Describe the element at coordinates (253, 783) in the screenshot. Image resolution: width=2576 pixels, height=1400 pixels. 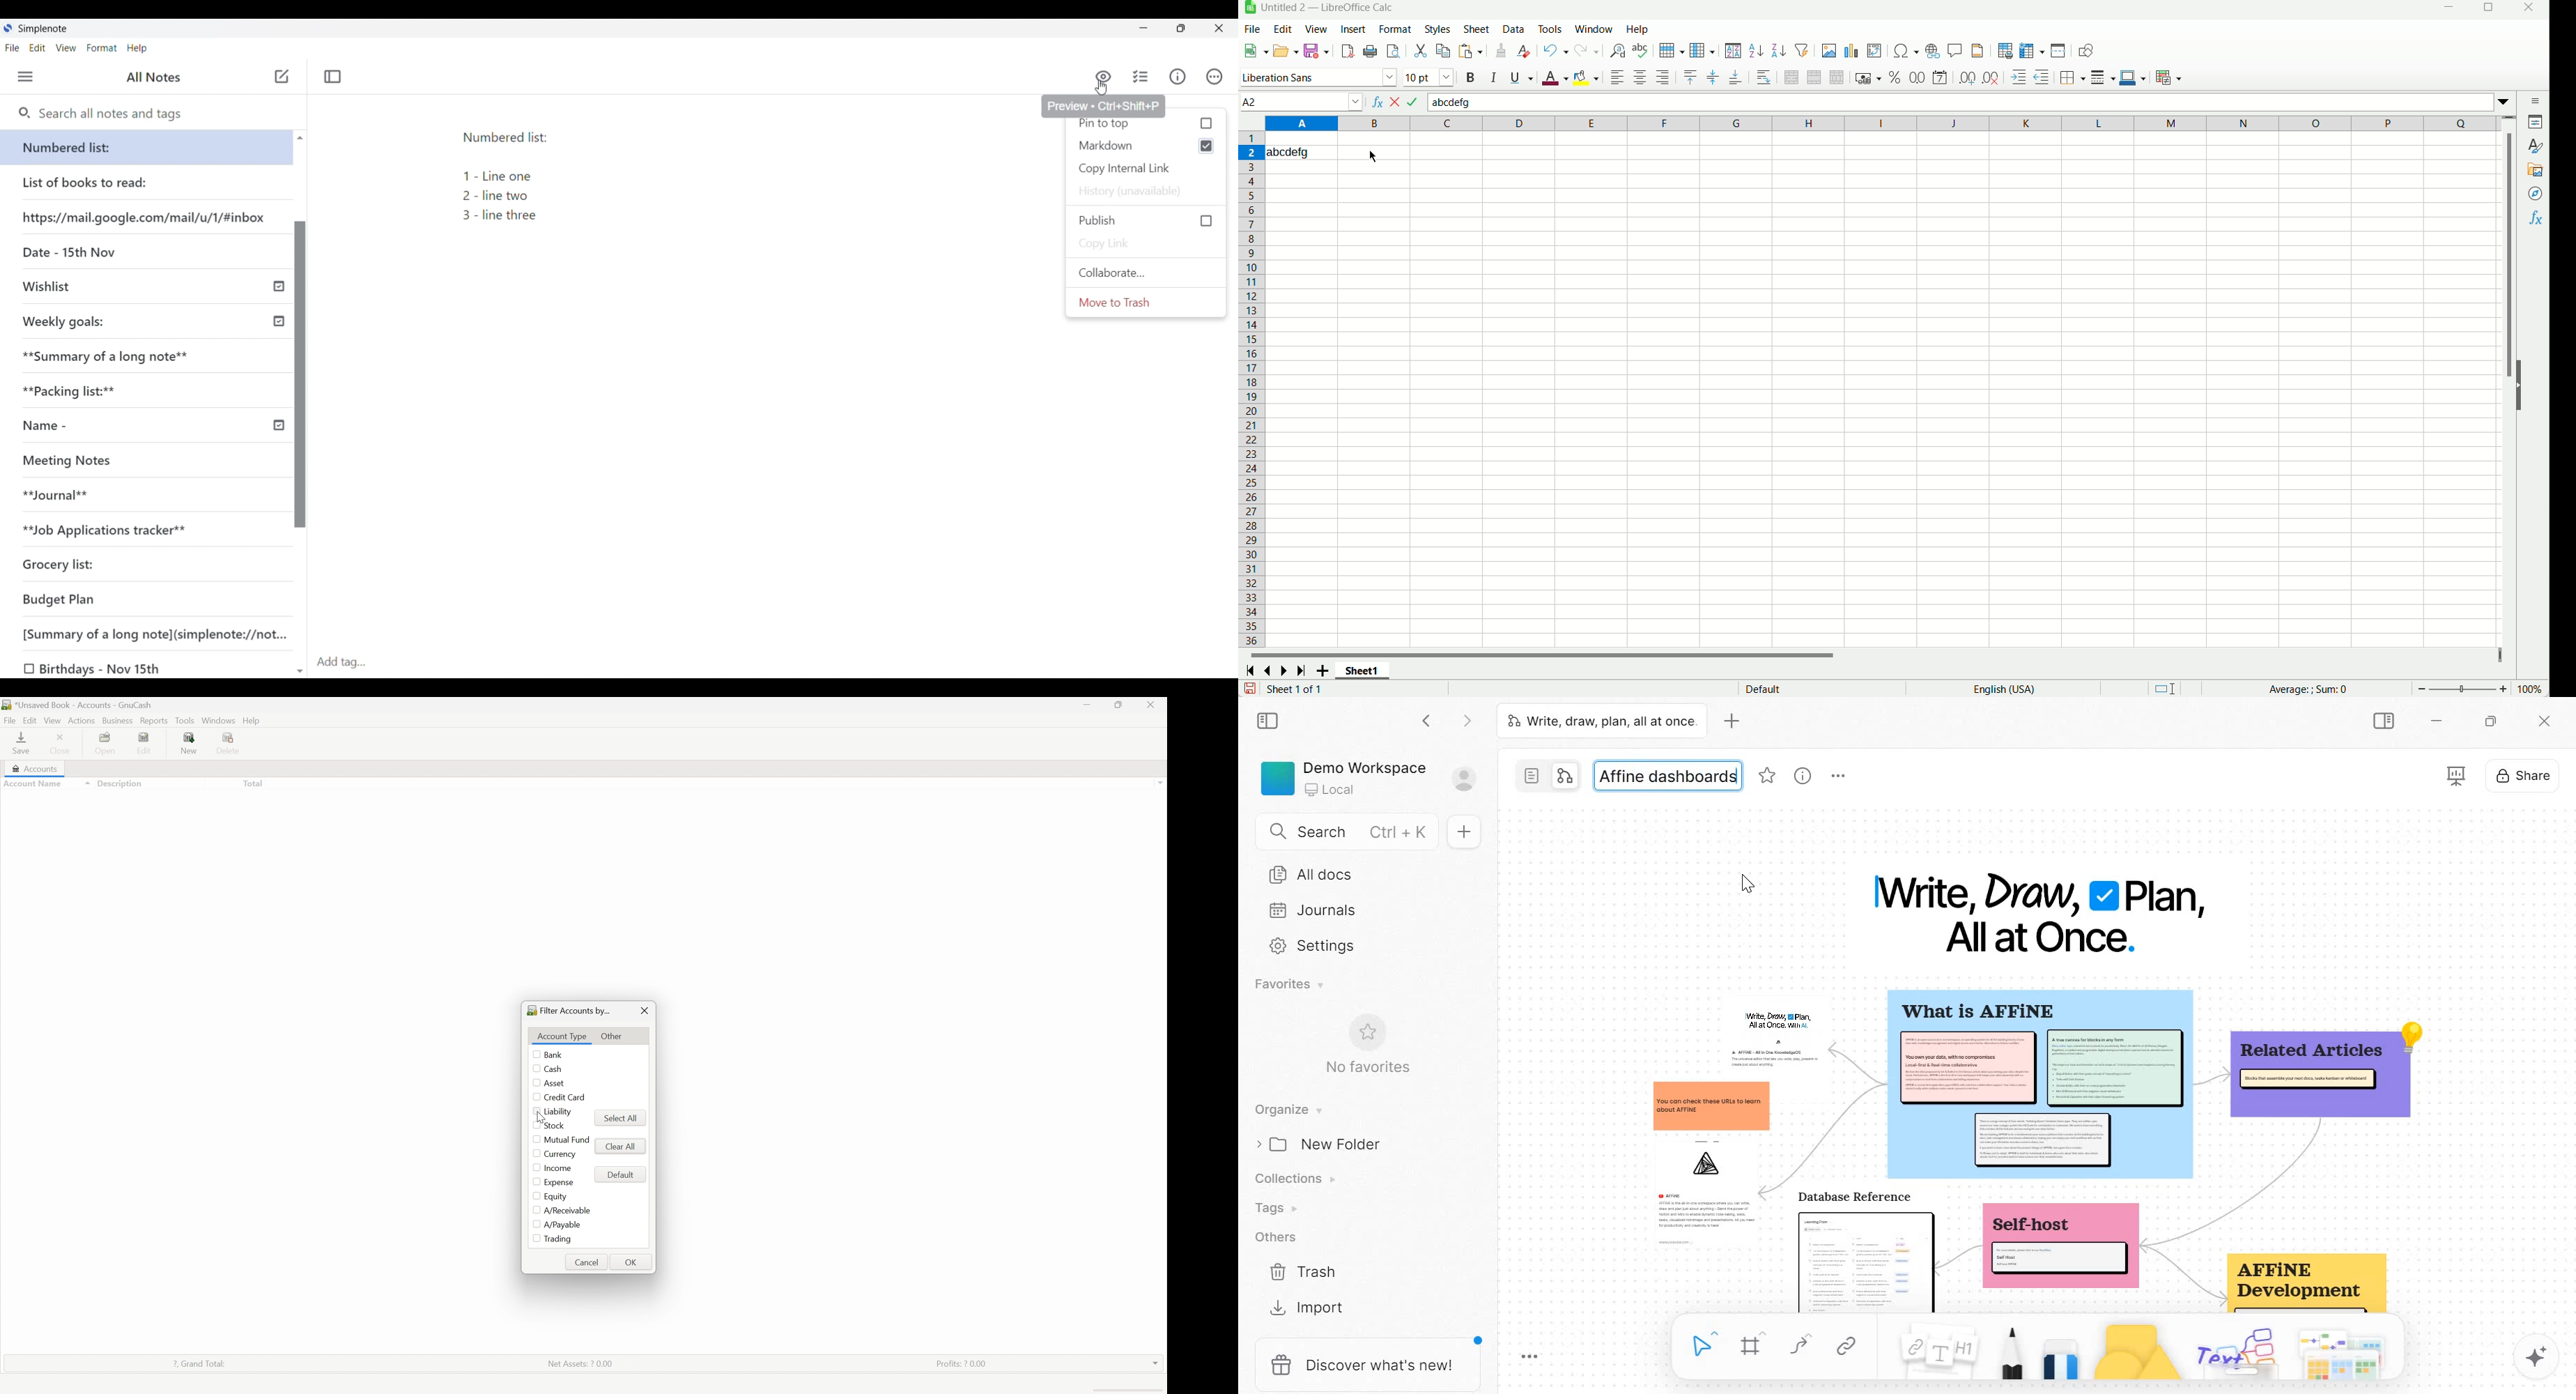
I see `Total` at that location.